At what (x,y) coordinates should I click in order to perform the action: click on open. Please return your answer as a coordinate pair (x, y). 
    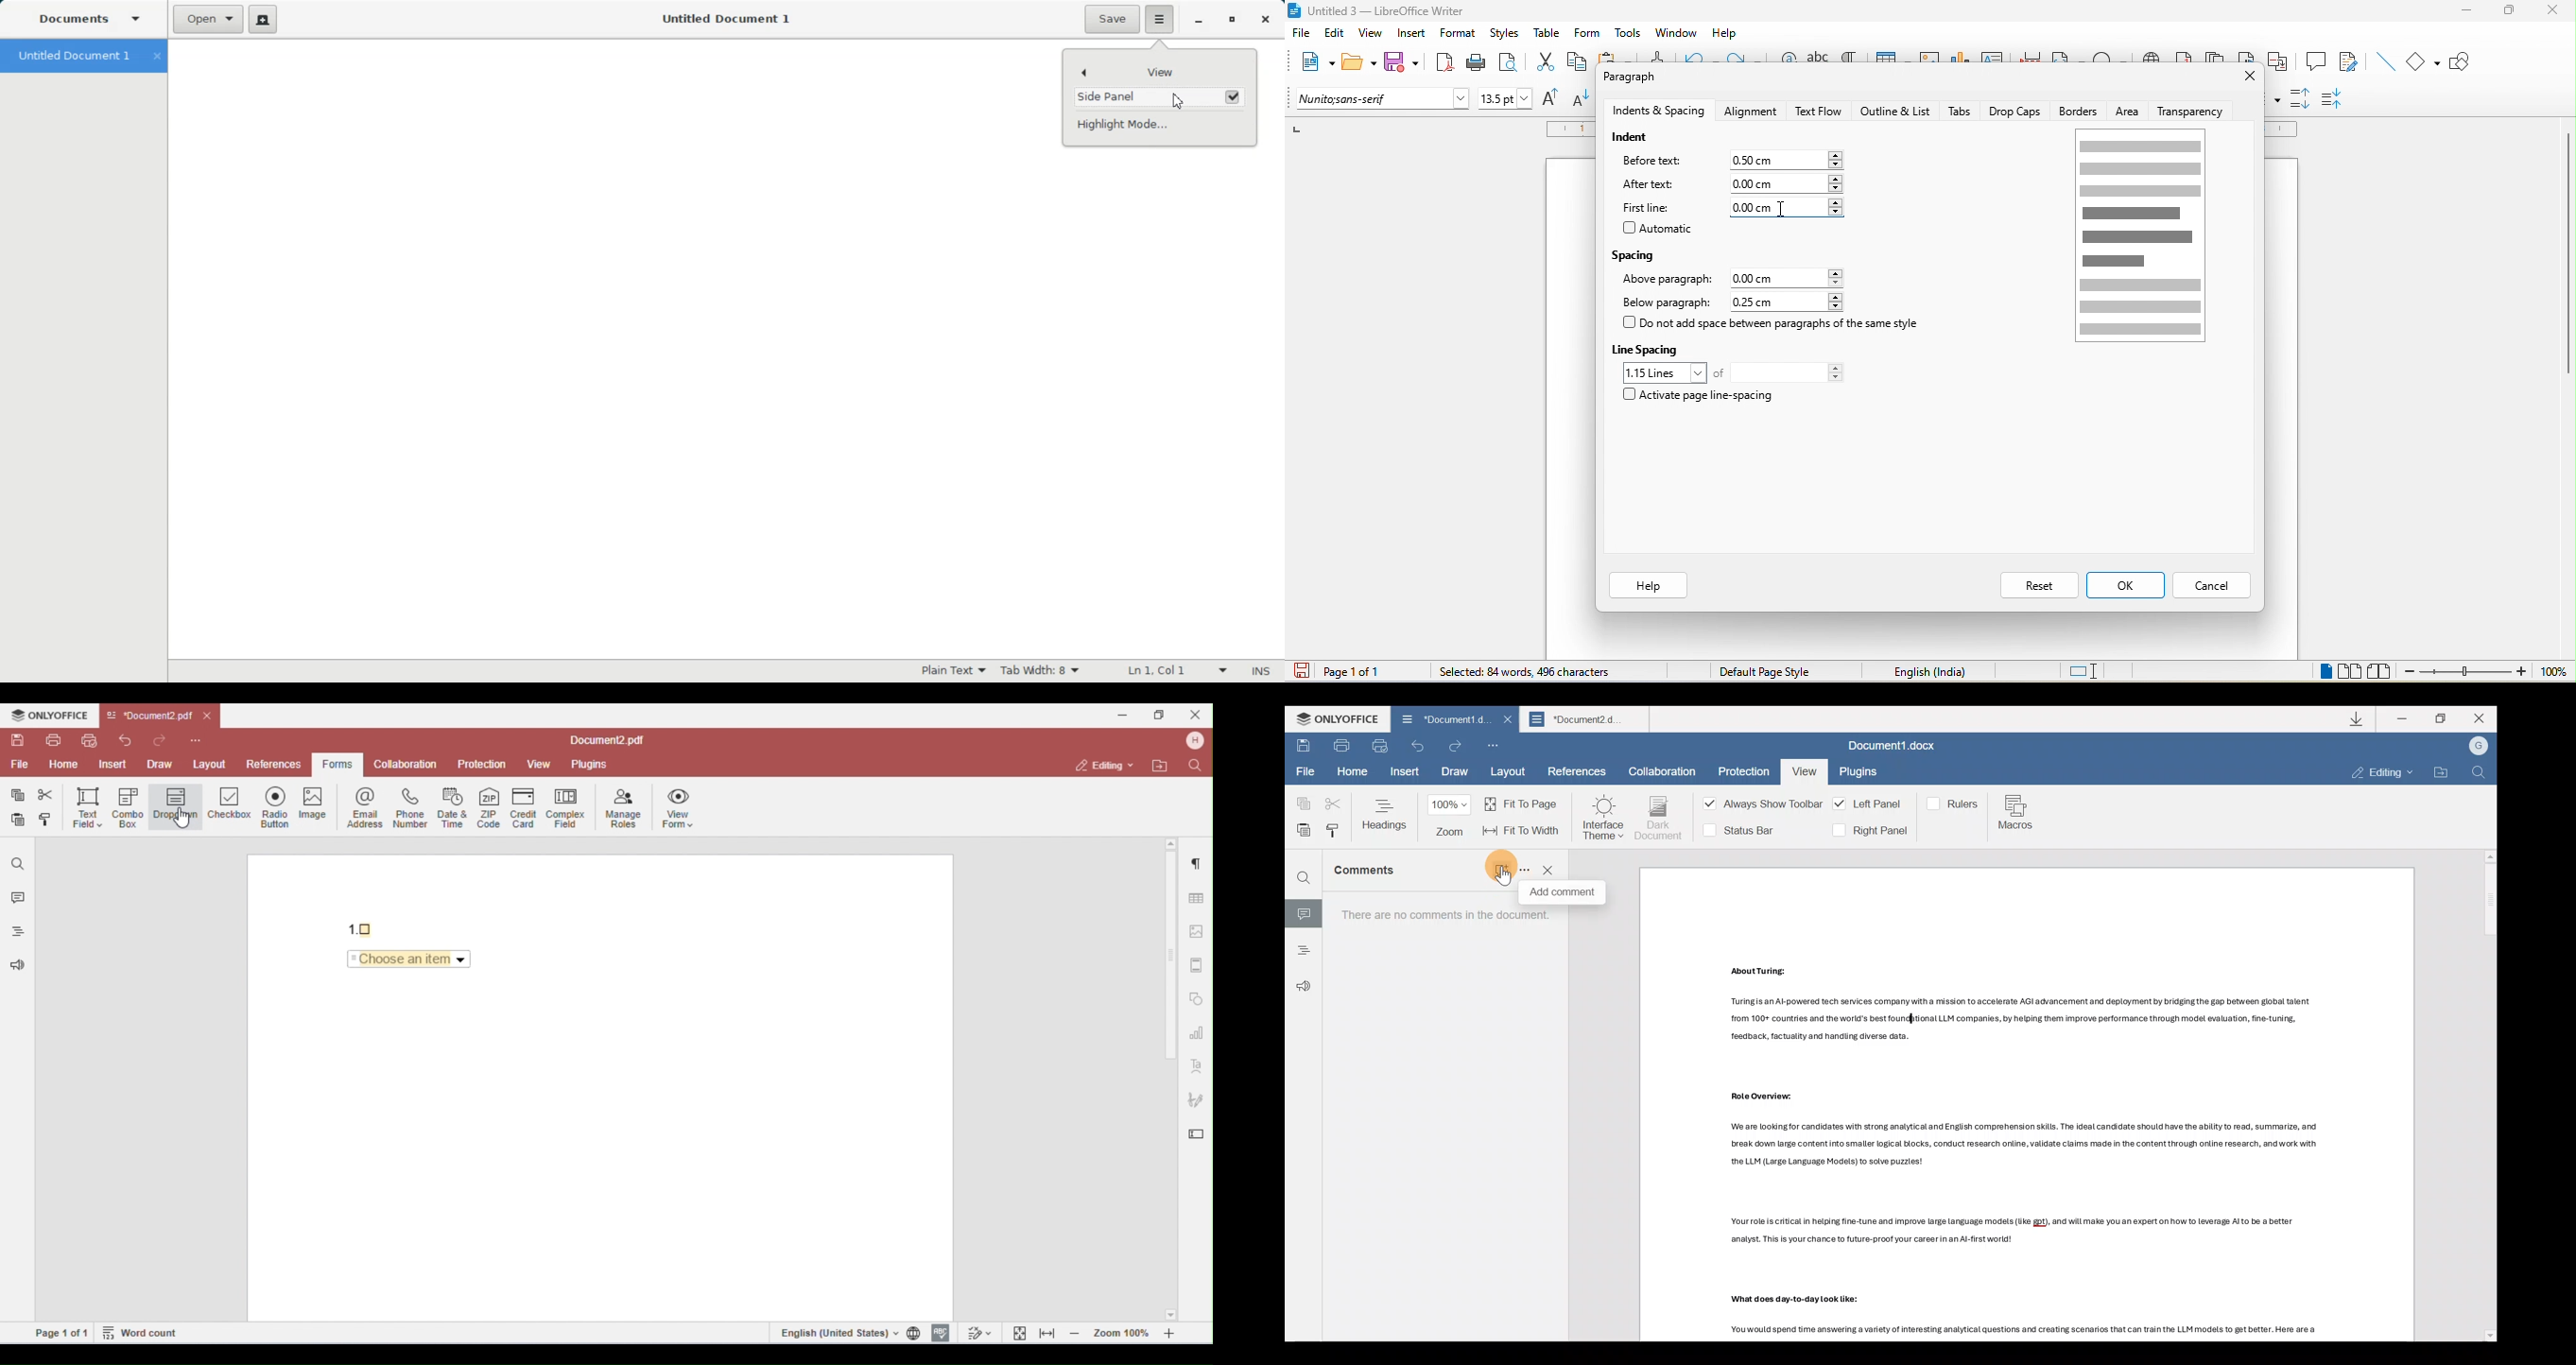
    Looking at the image, I should click on (1359, 63).